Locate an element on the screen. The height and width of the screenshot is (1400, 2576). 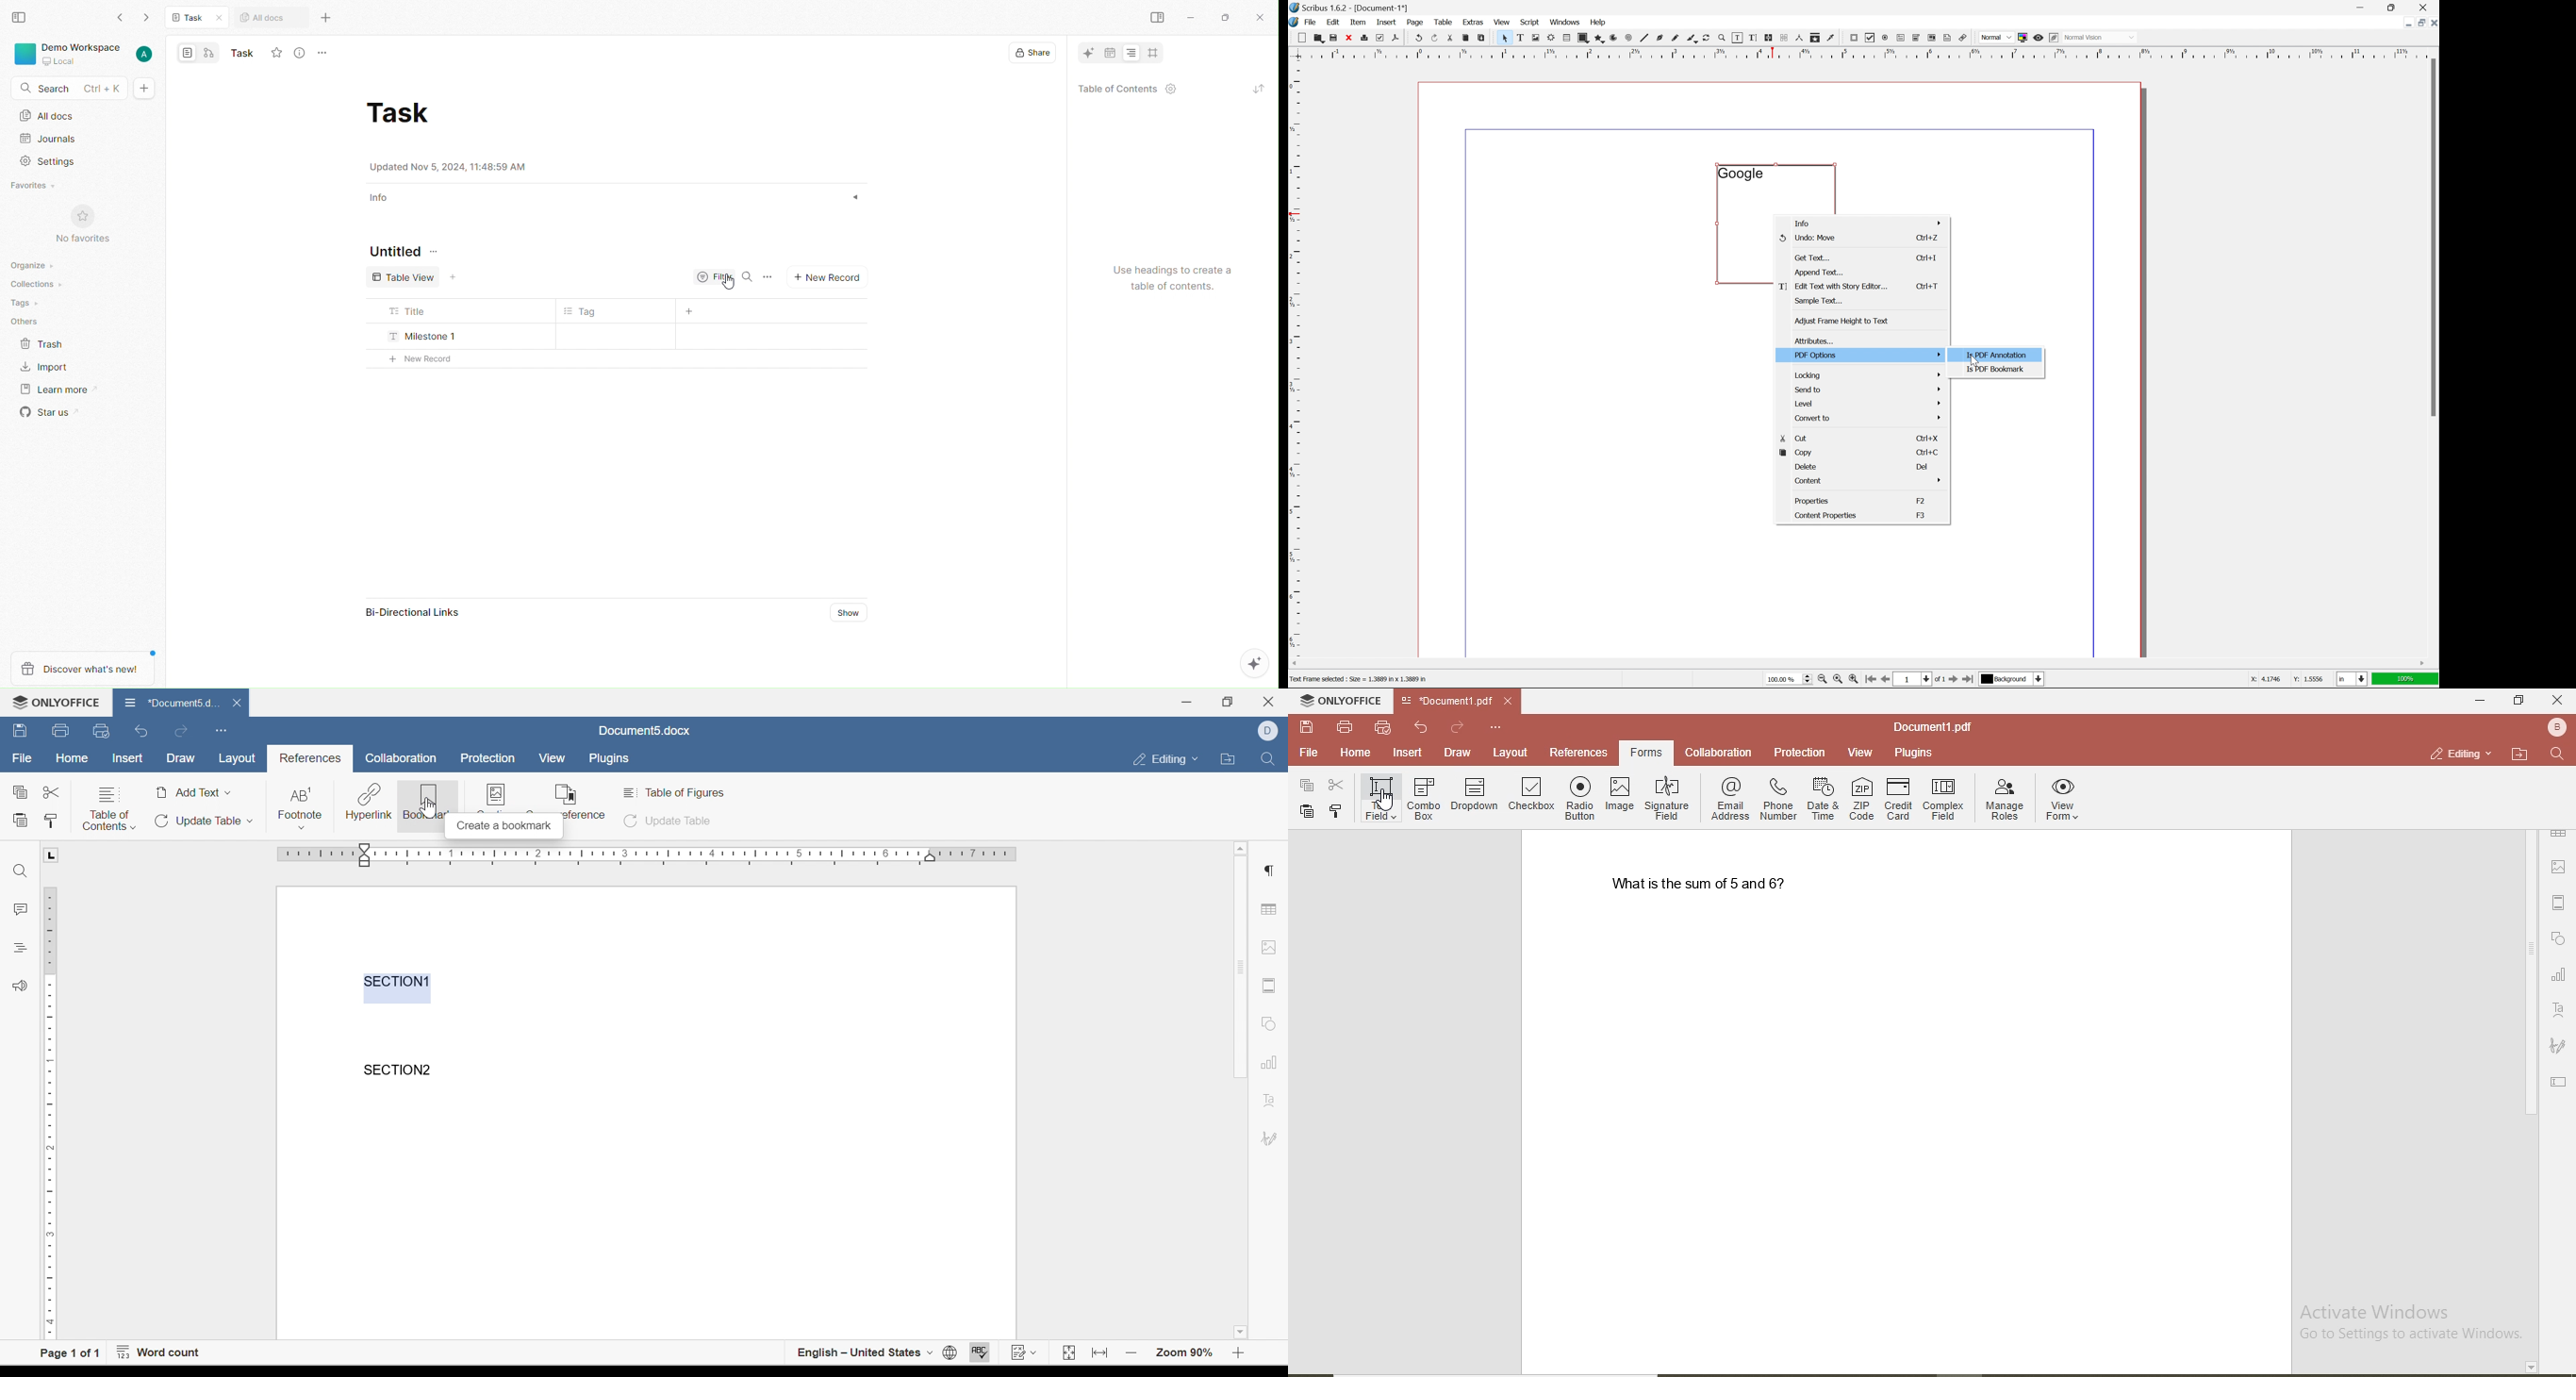
file name tab is located at coordinates (1447, 700).